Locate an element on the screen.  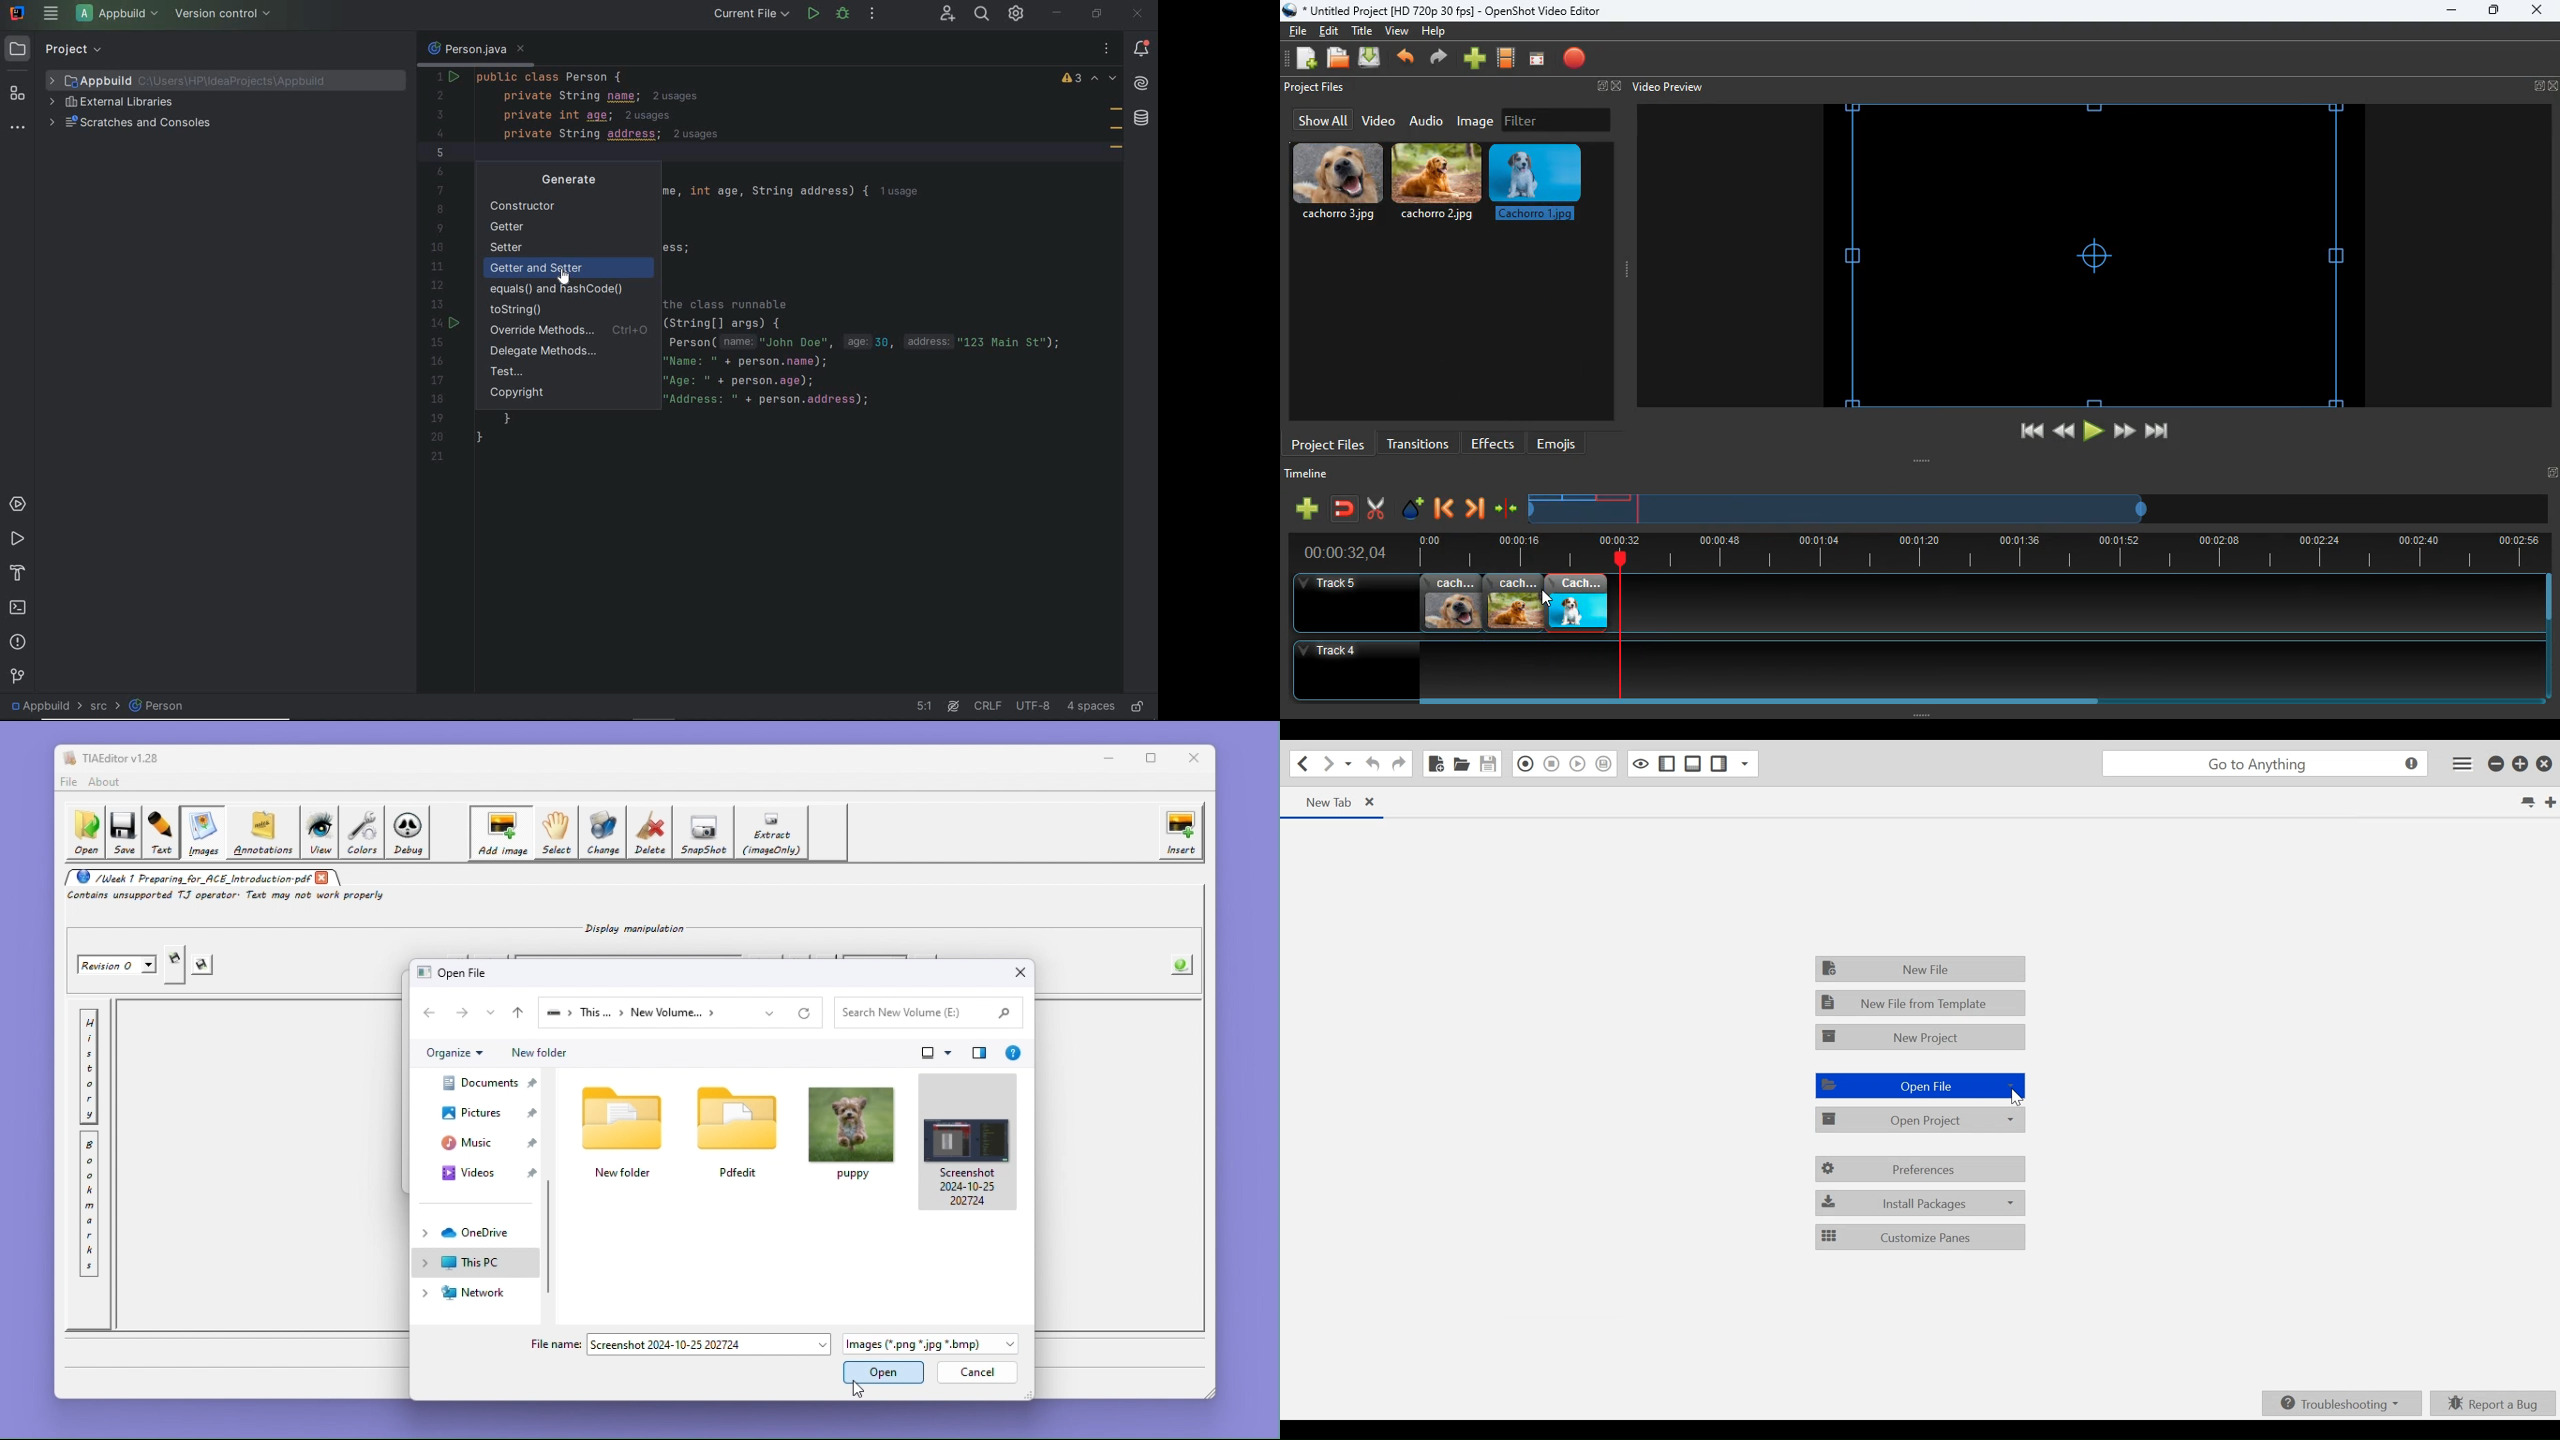
edit is located at coordinates (1332, 31).